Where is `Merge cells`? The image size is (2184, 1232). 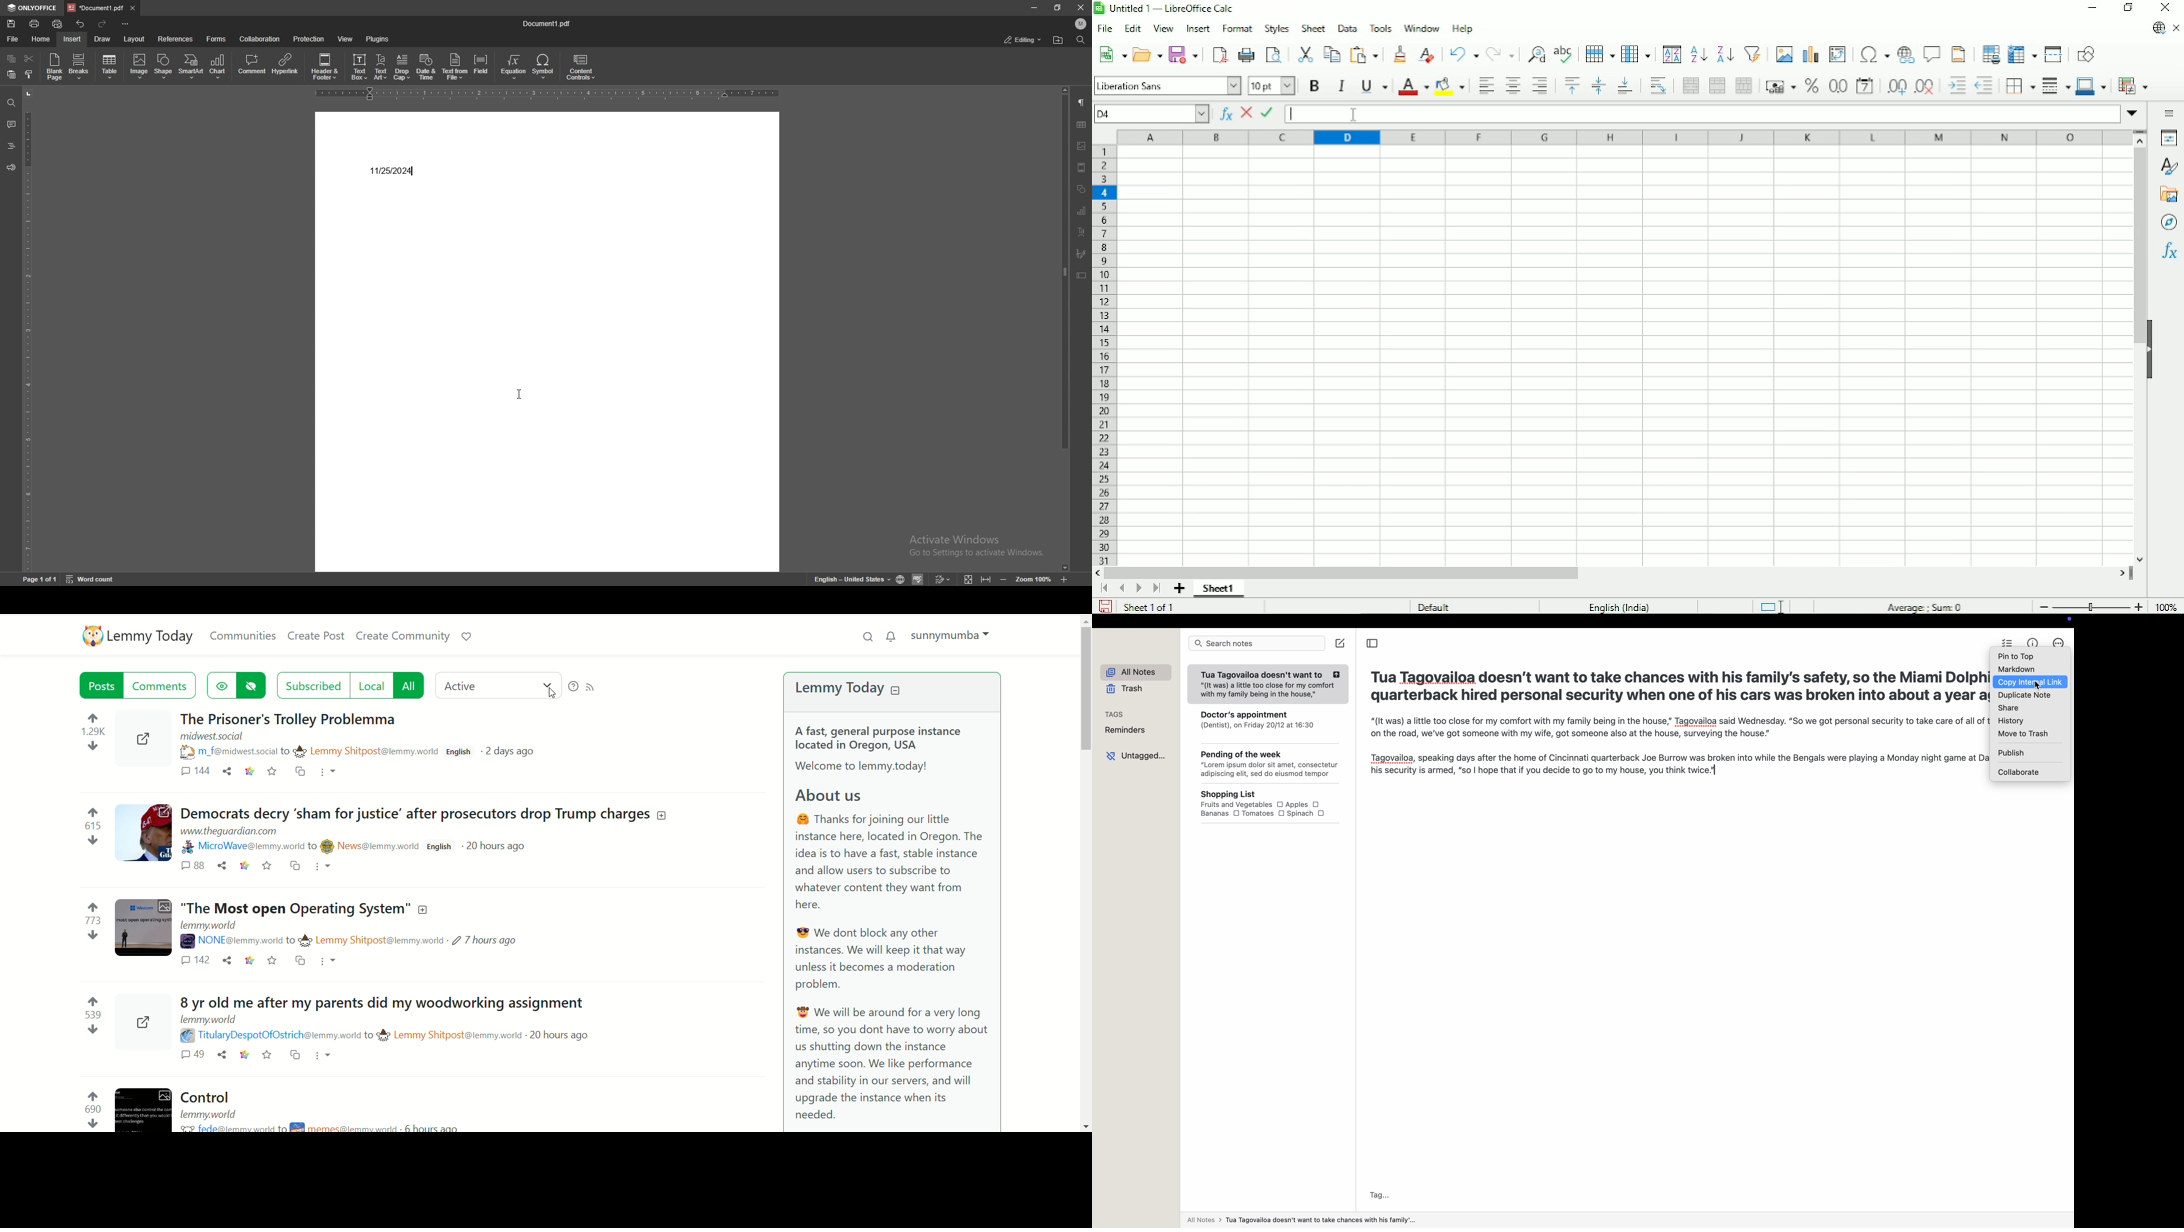
Merge cells is located at coordinates (1717, 86).